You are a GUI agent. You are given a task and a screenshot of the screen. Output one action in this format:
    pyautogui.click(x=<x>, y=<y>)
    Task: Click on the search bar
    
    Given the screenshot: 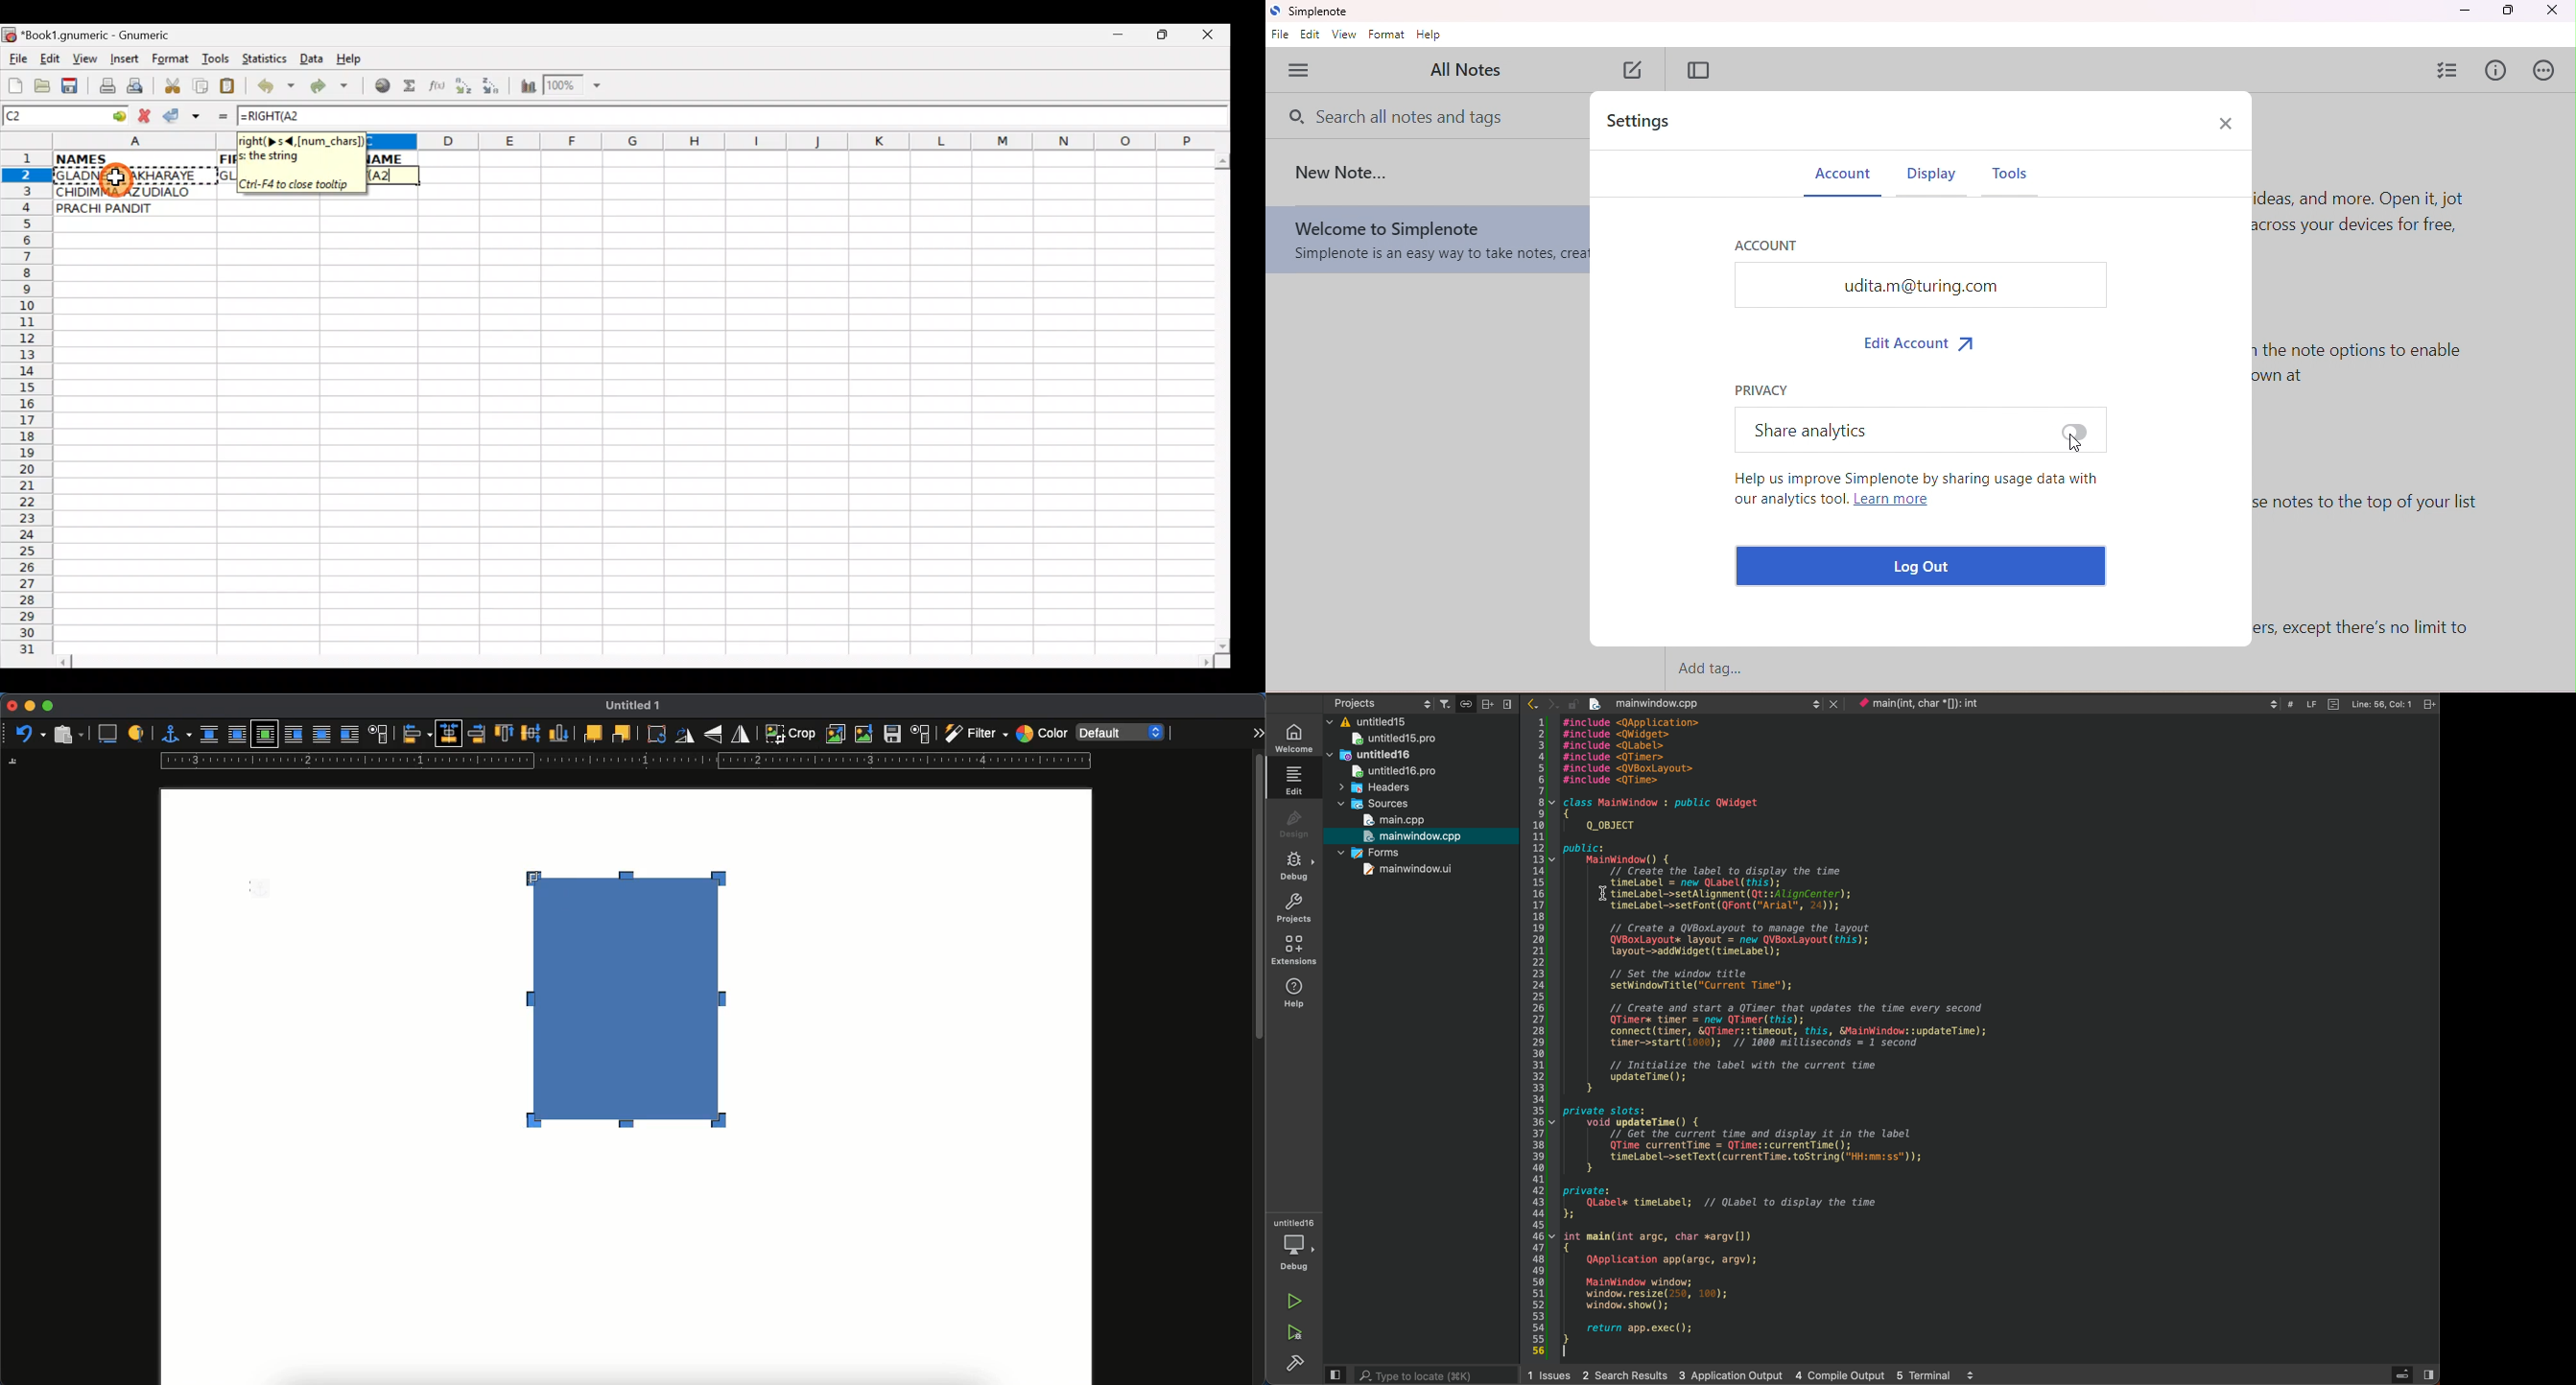 What is the action you would take?
    pyautogui.click(x=1399, y=114)
    